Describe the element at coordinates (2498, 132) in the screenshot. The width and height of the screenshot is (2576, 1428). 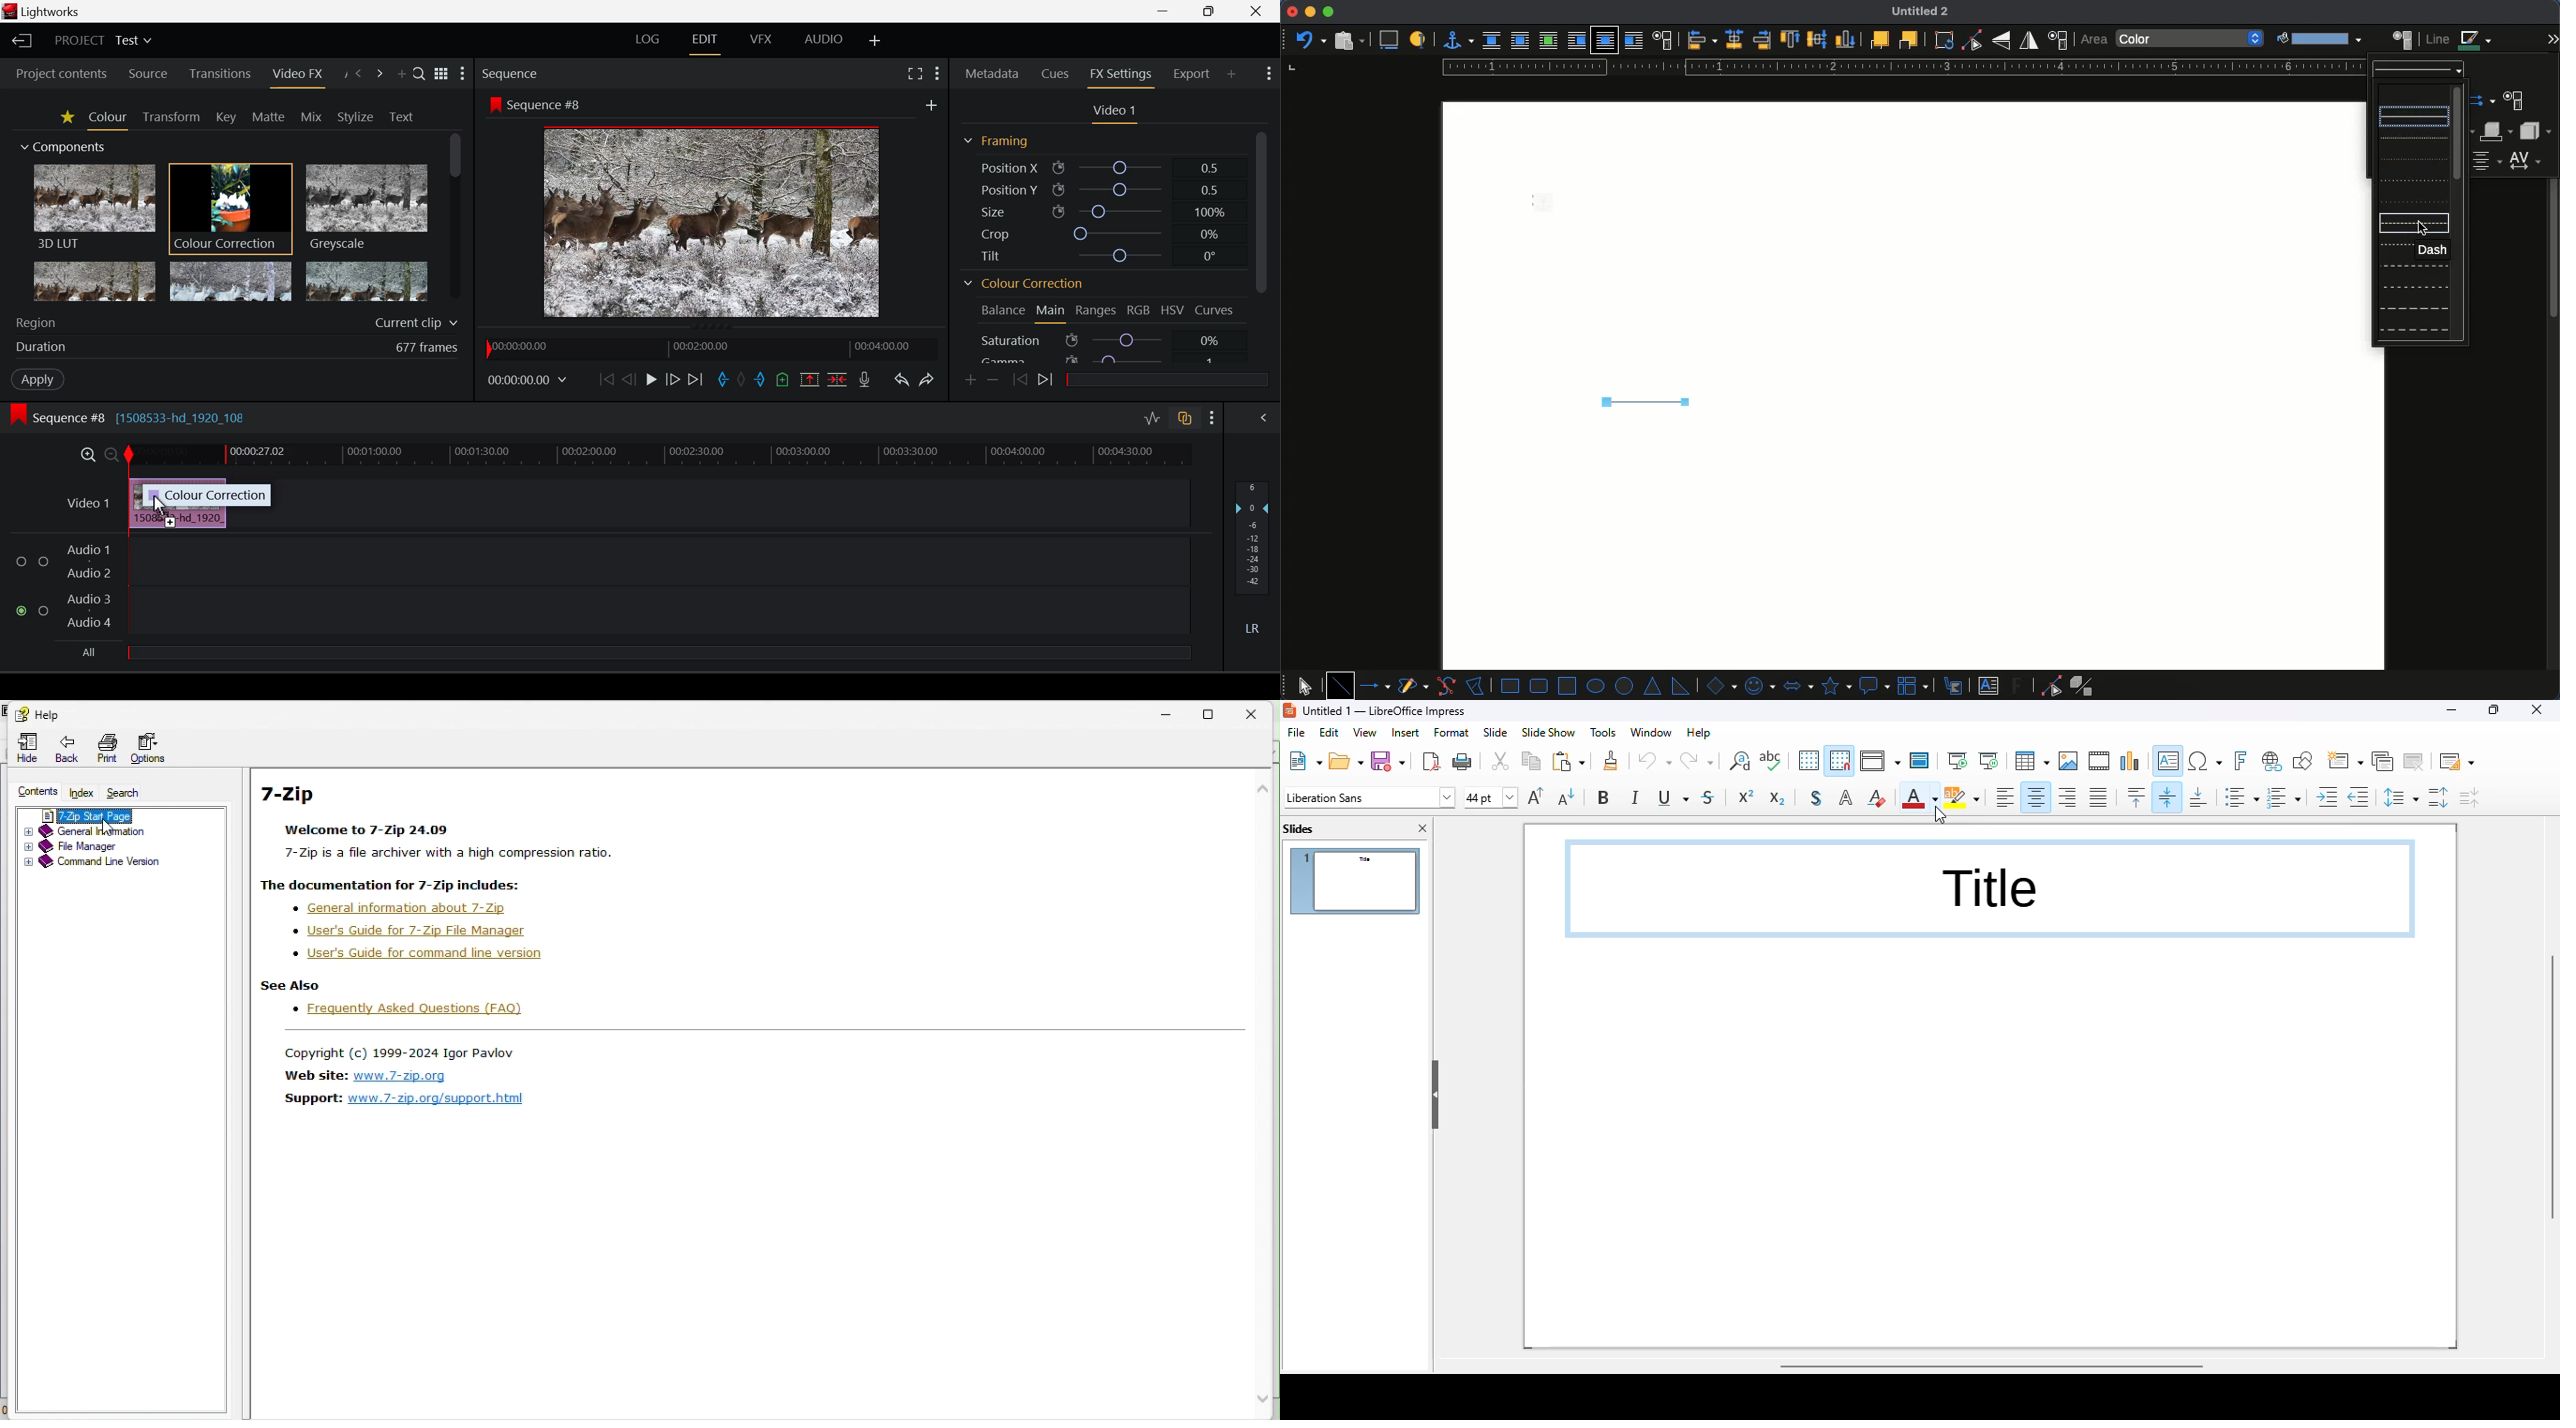
I see `3d color` at that location.